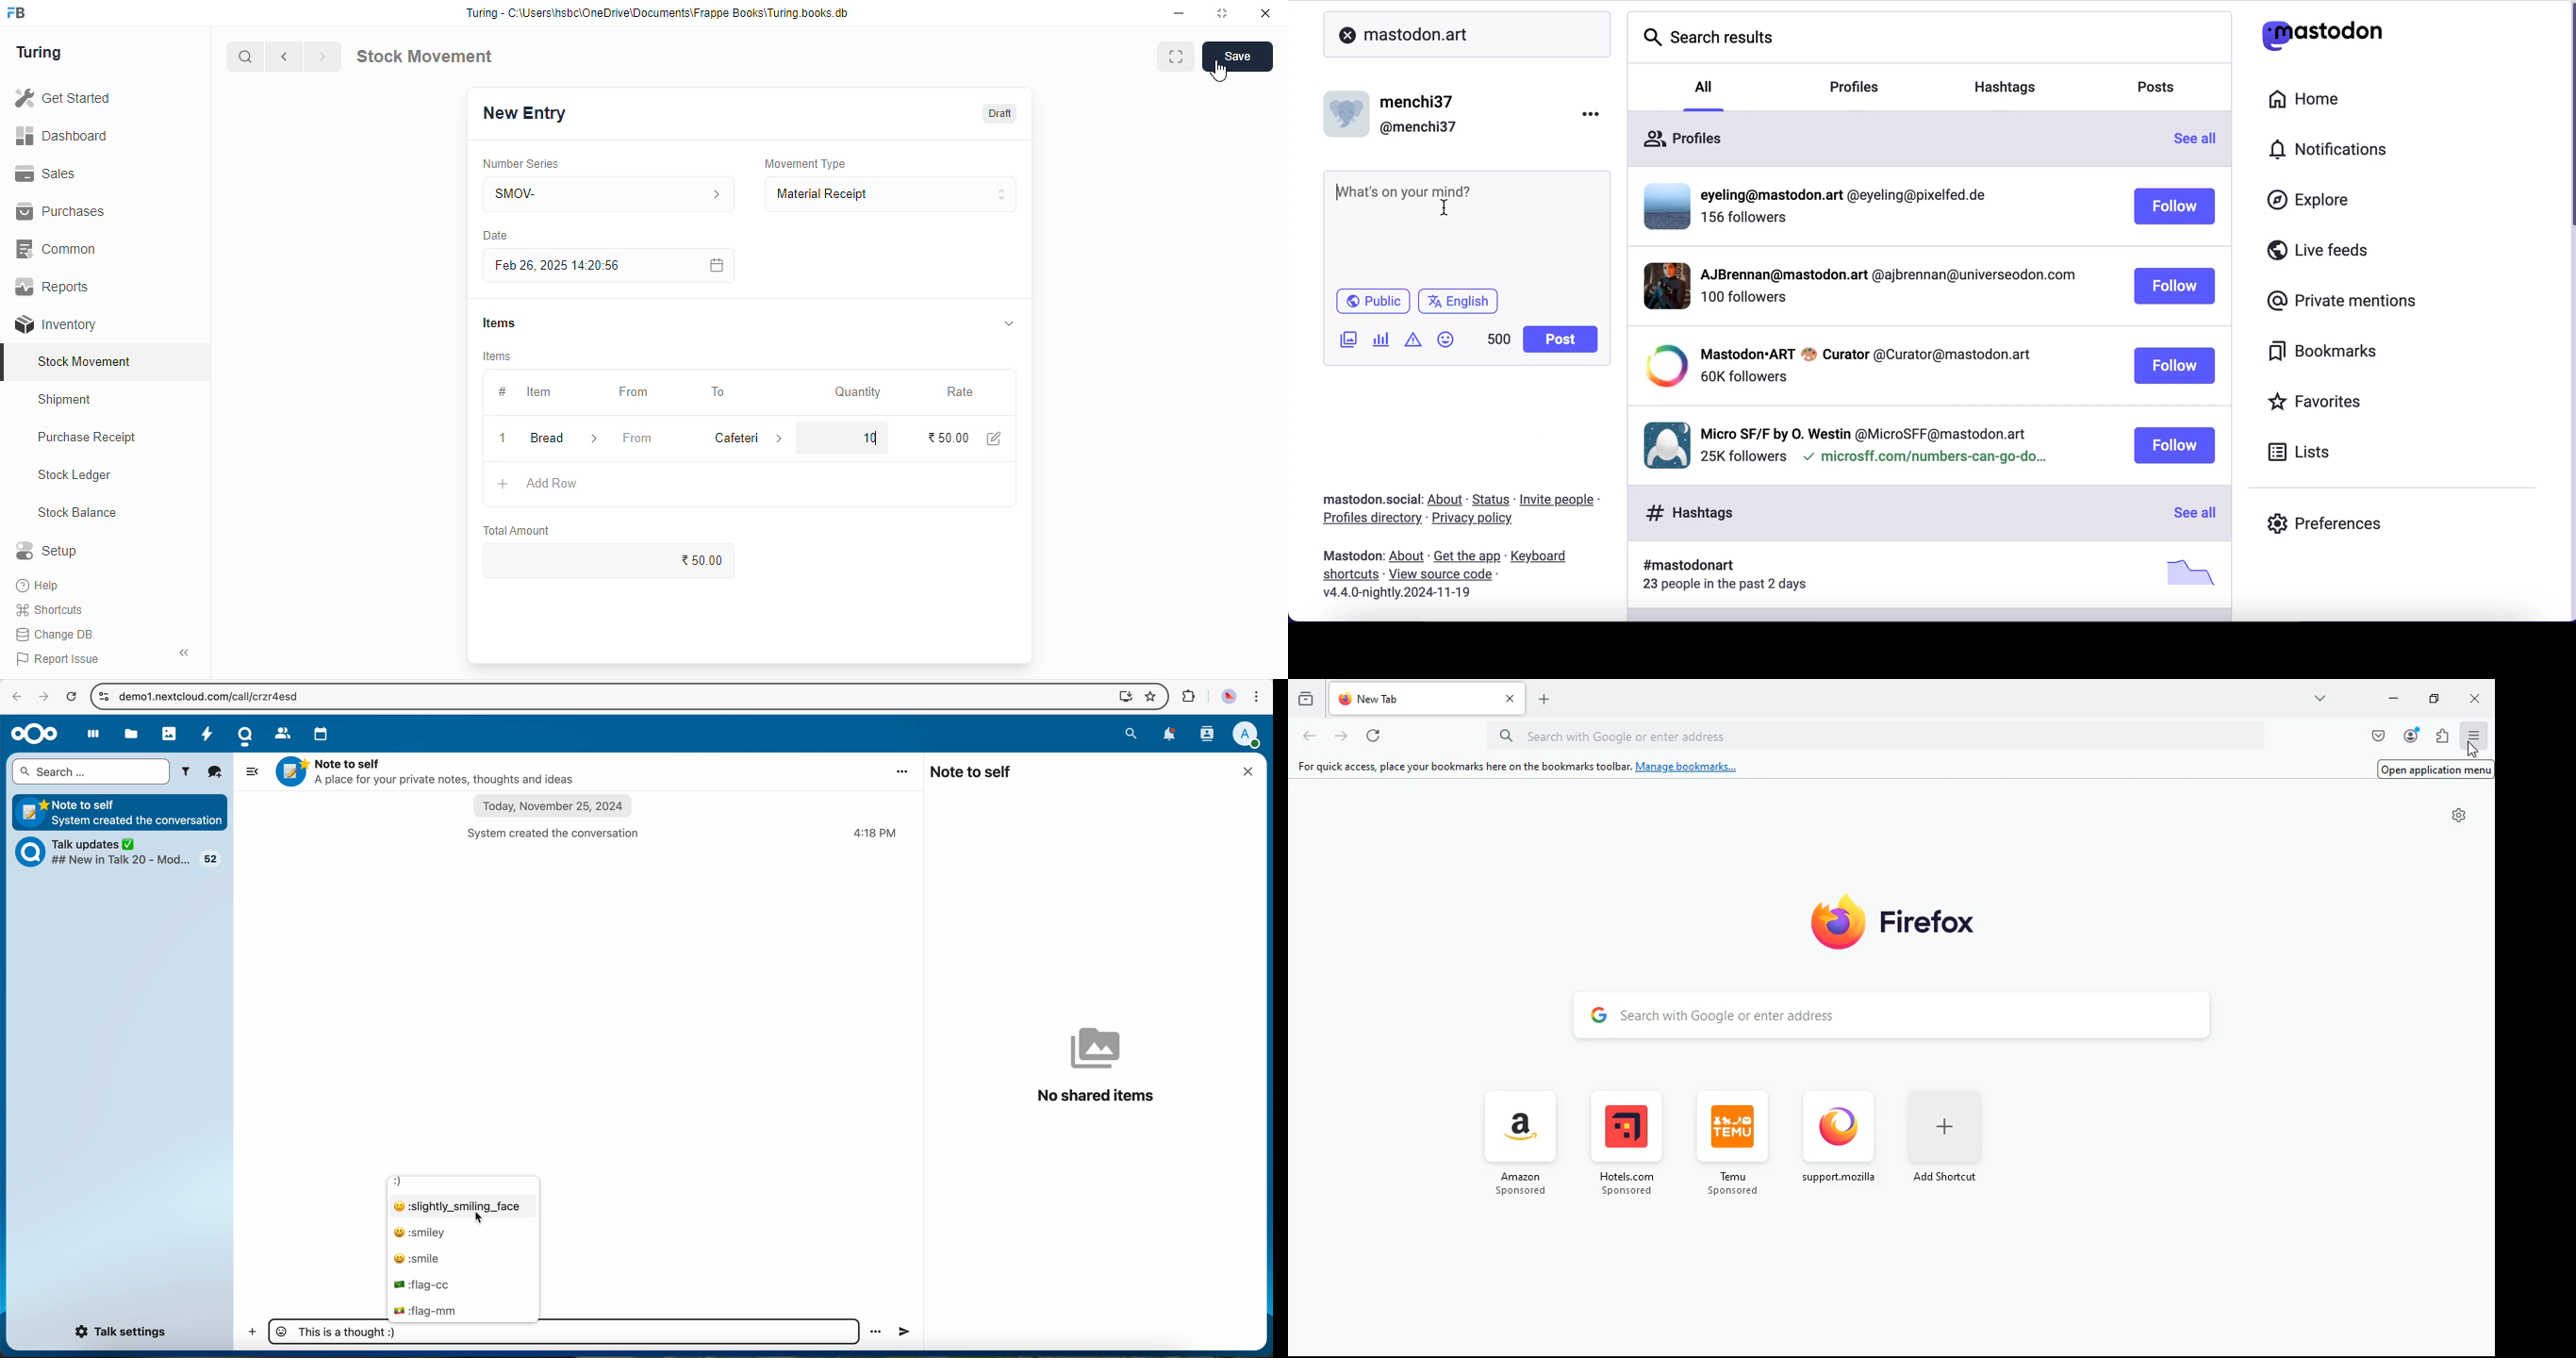 Image resolution: width=2576 pixels, height=1372 pixels. What do you see at coordinates (503, 392) in the screenshot?
I see `#` at bounding box center [503, 392].